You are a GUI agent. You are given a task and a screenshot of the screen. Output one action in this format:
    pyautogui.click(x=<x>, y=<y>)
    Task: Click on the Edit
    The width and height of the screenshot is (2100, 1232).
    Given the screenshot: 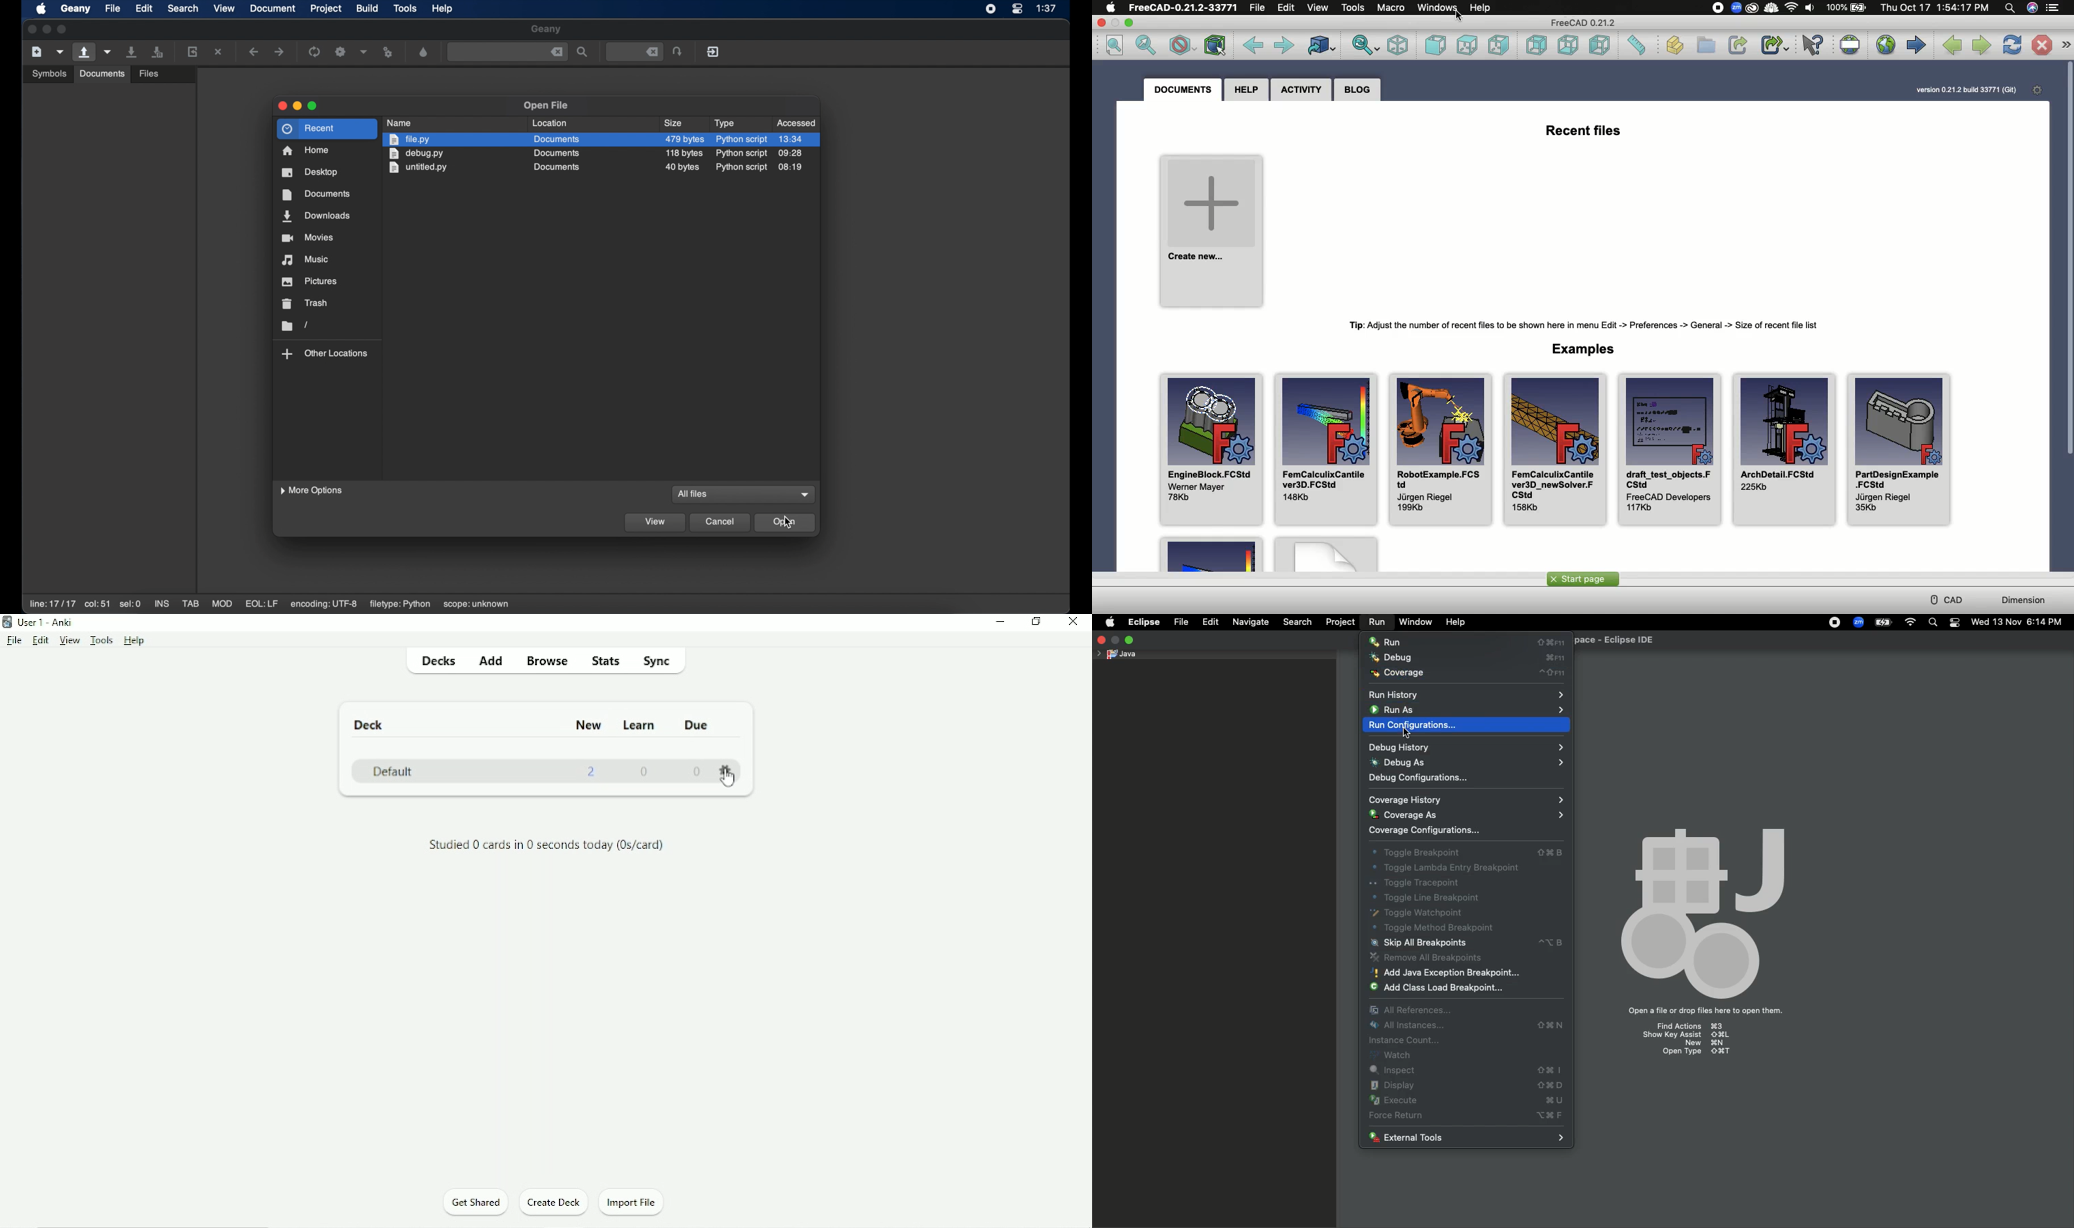 What is the action you would take?
    pyautogui.click(x=1288, y=8)
    